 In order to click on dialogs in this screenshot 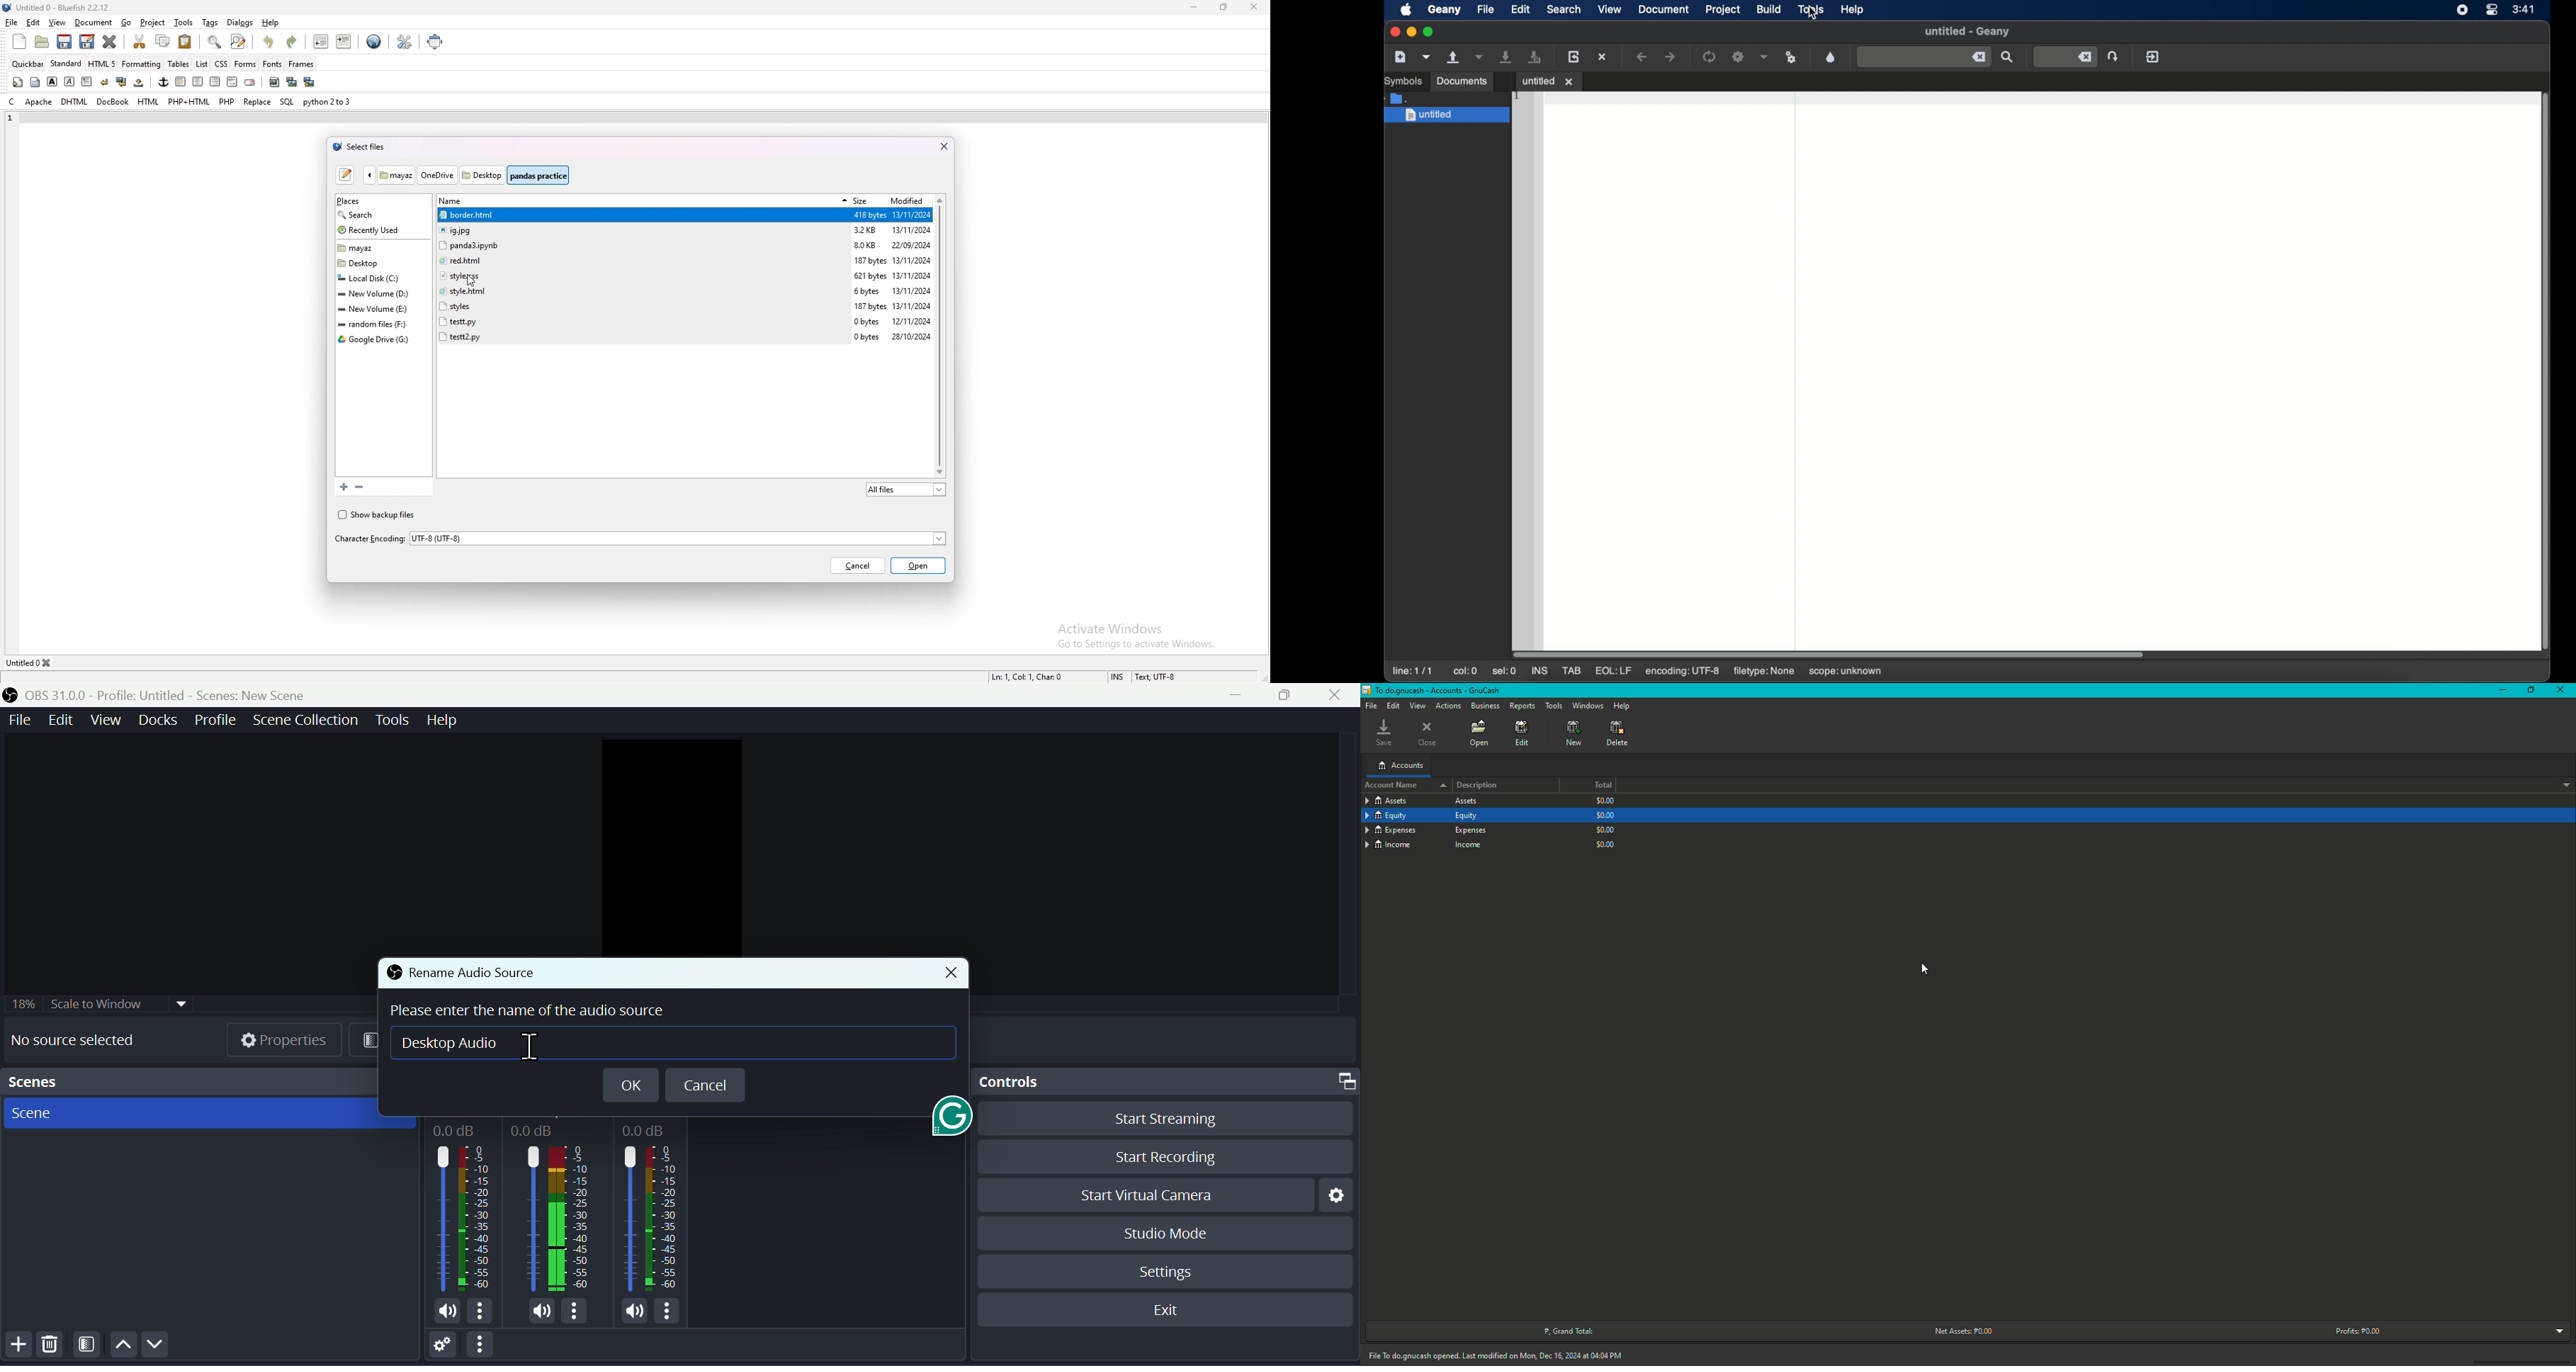, I will do `click(240, 23)`.